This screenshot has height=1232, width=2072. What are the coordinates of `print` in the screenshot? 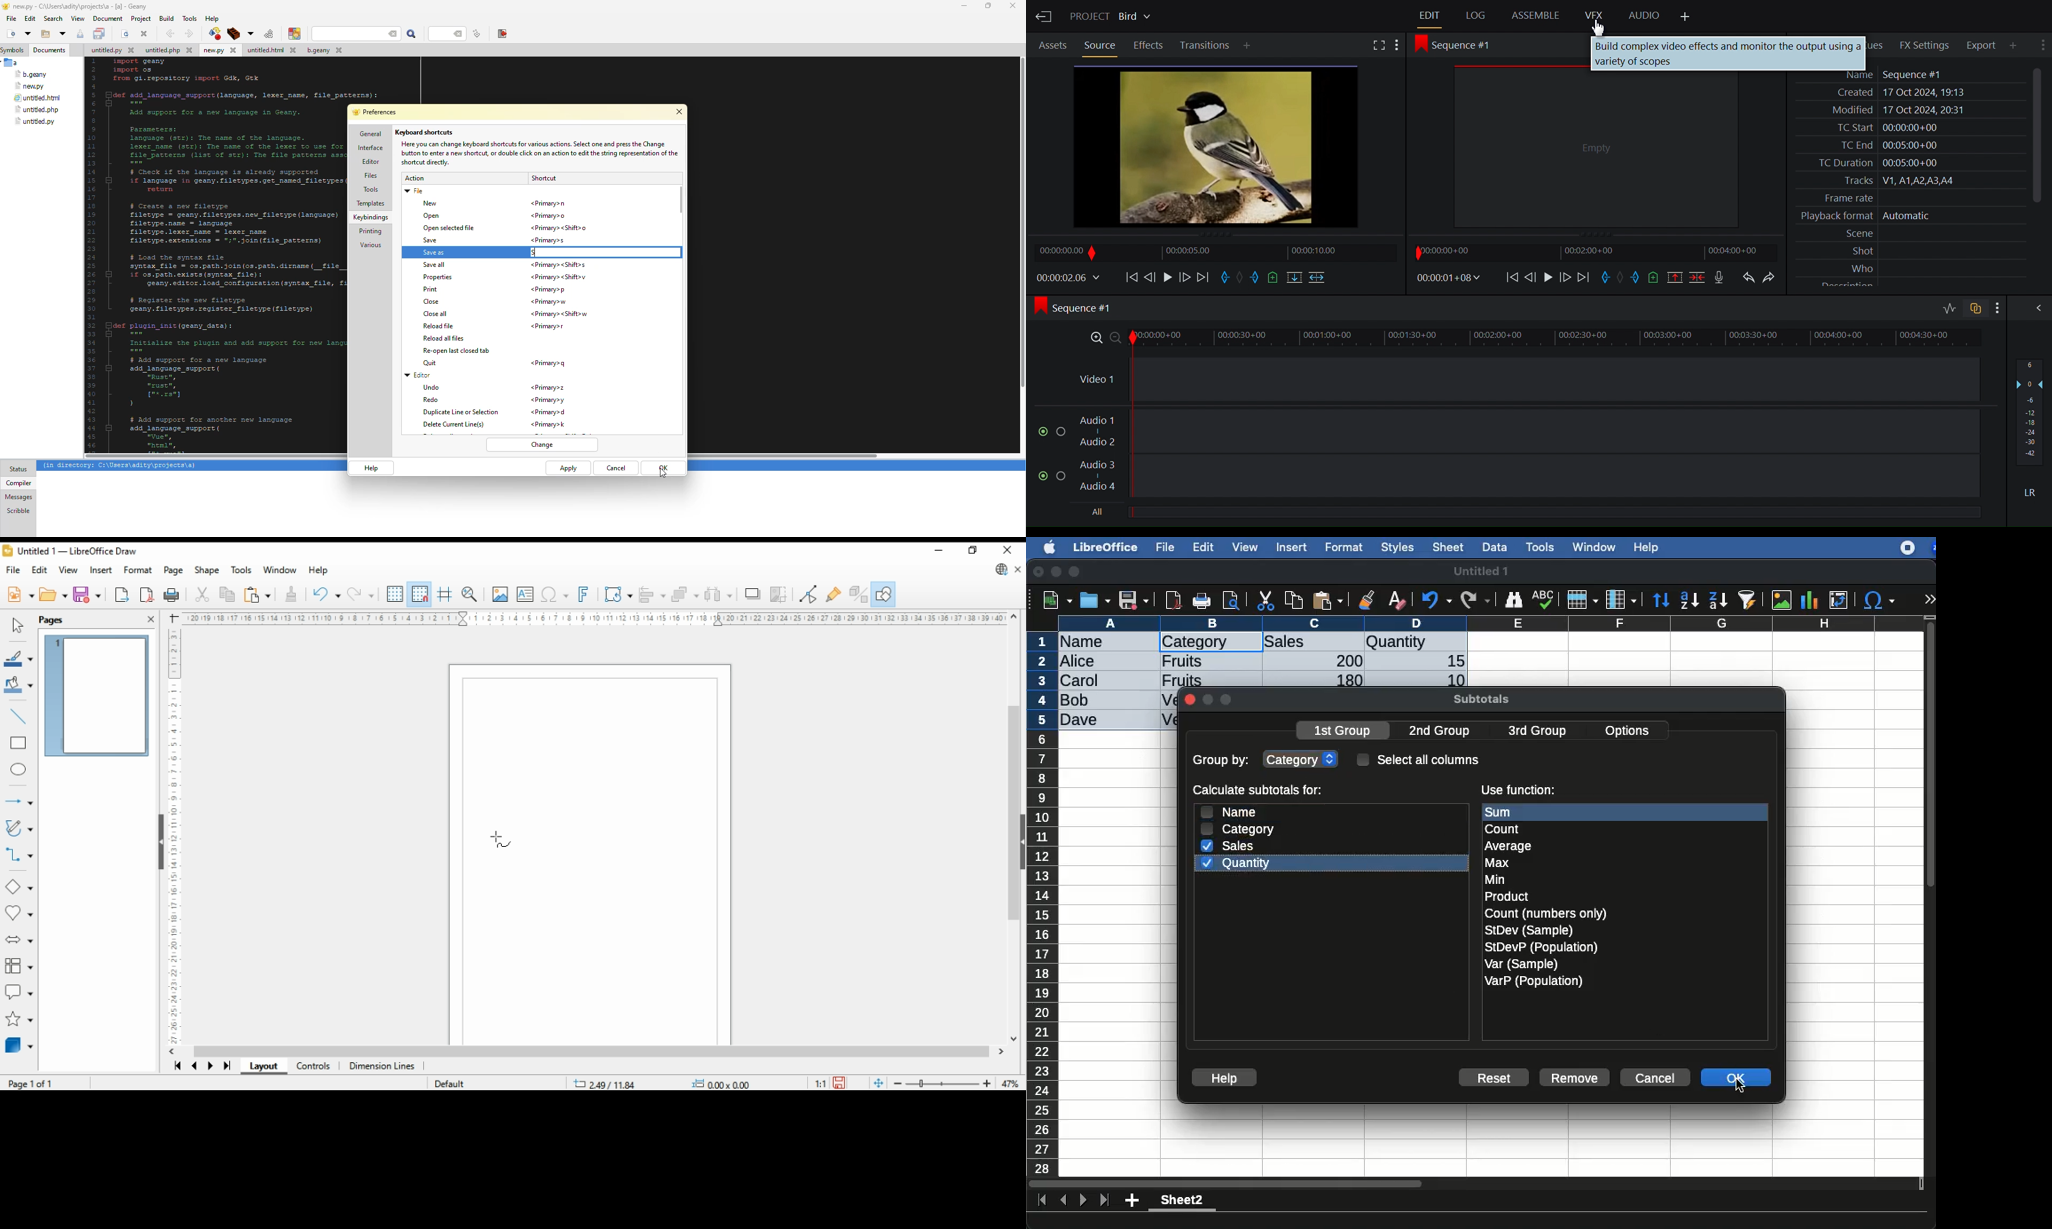 It's located at (1202, 601).